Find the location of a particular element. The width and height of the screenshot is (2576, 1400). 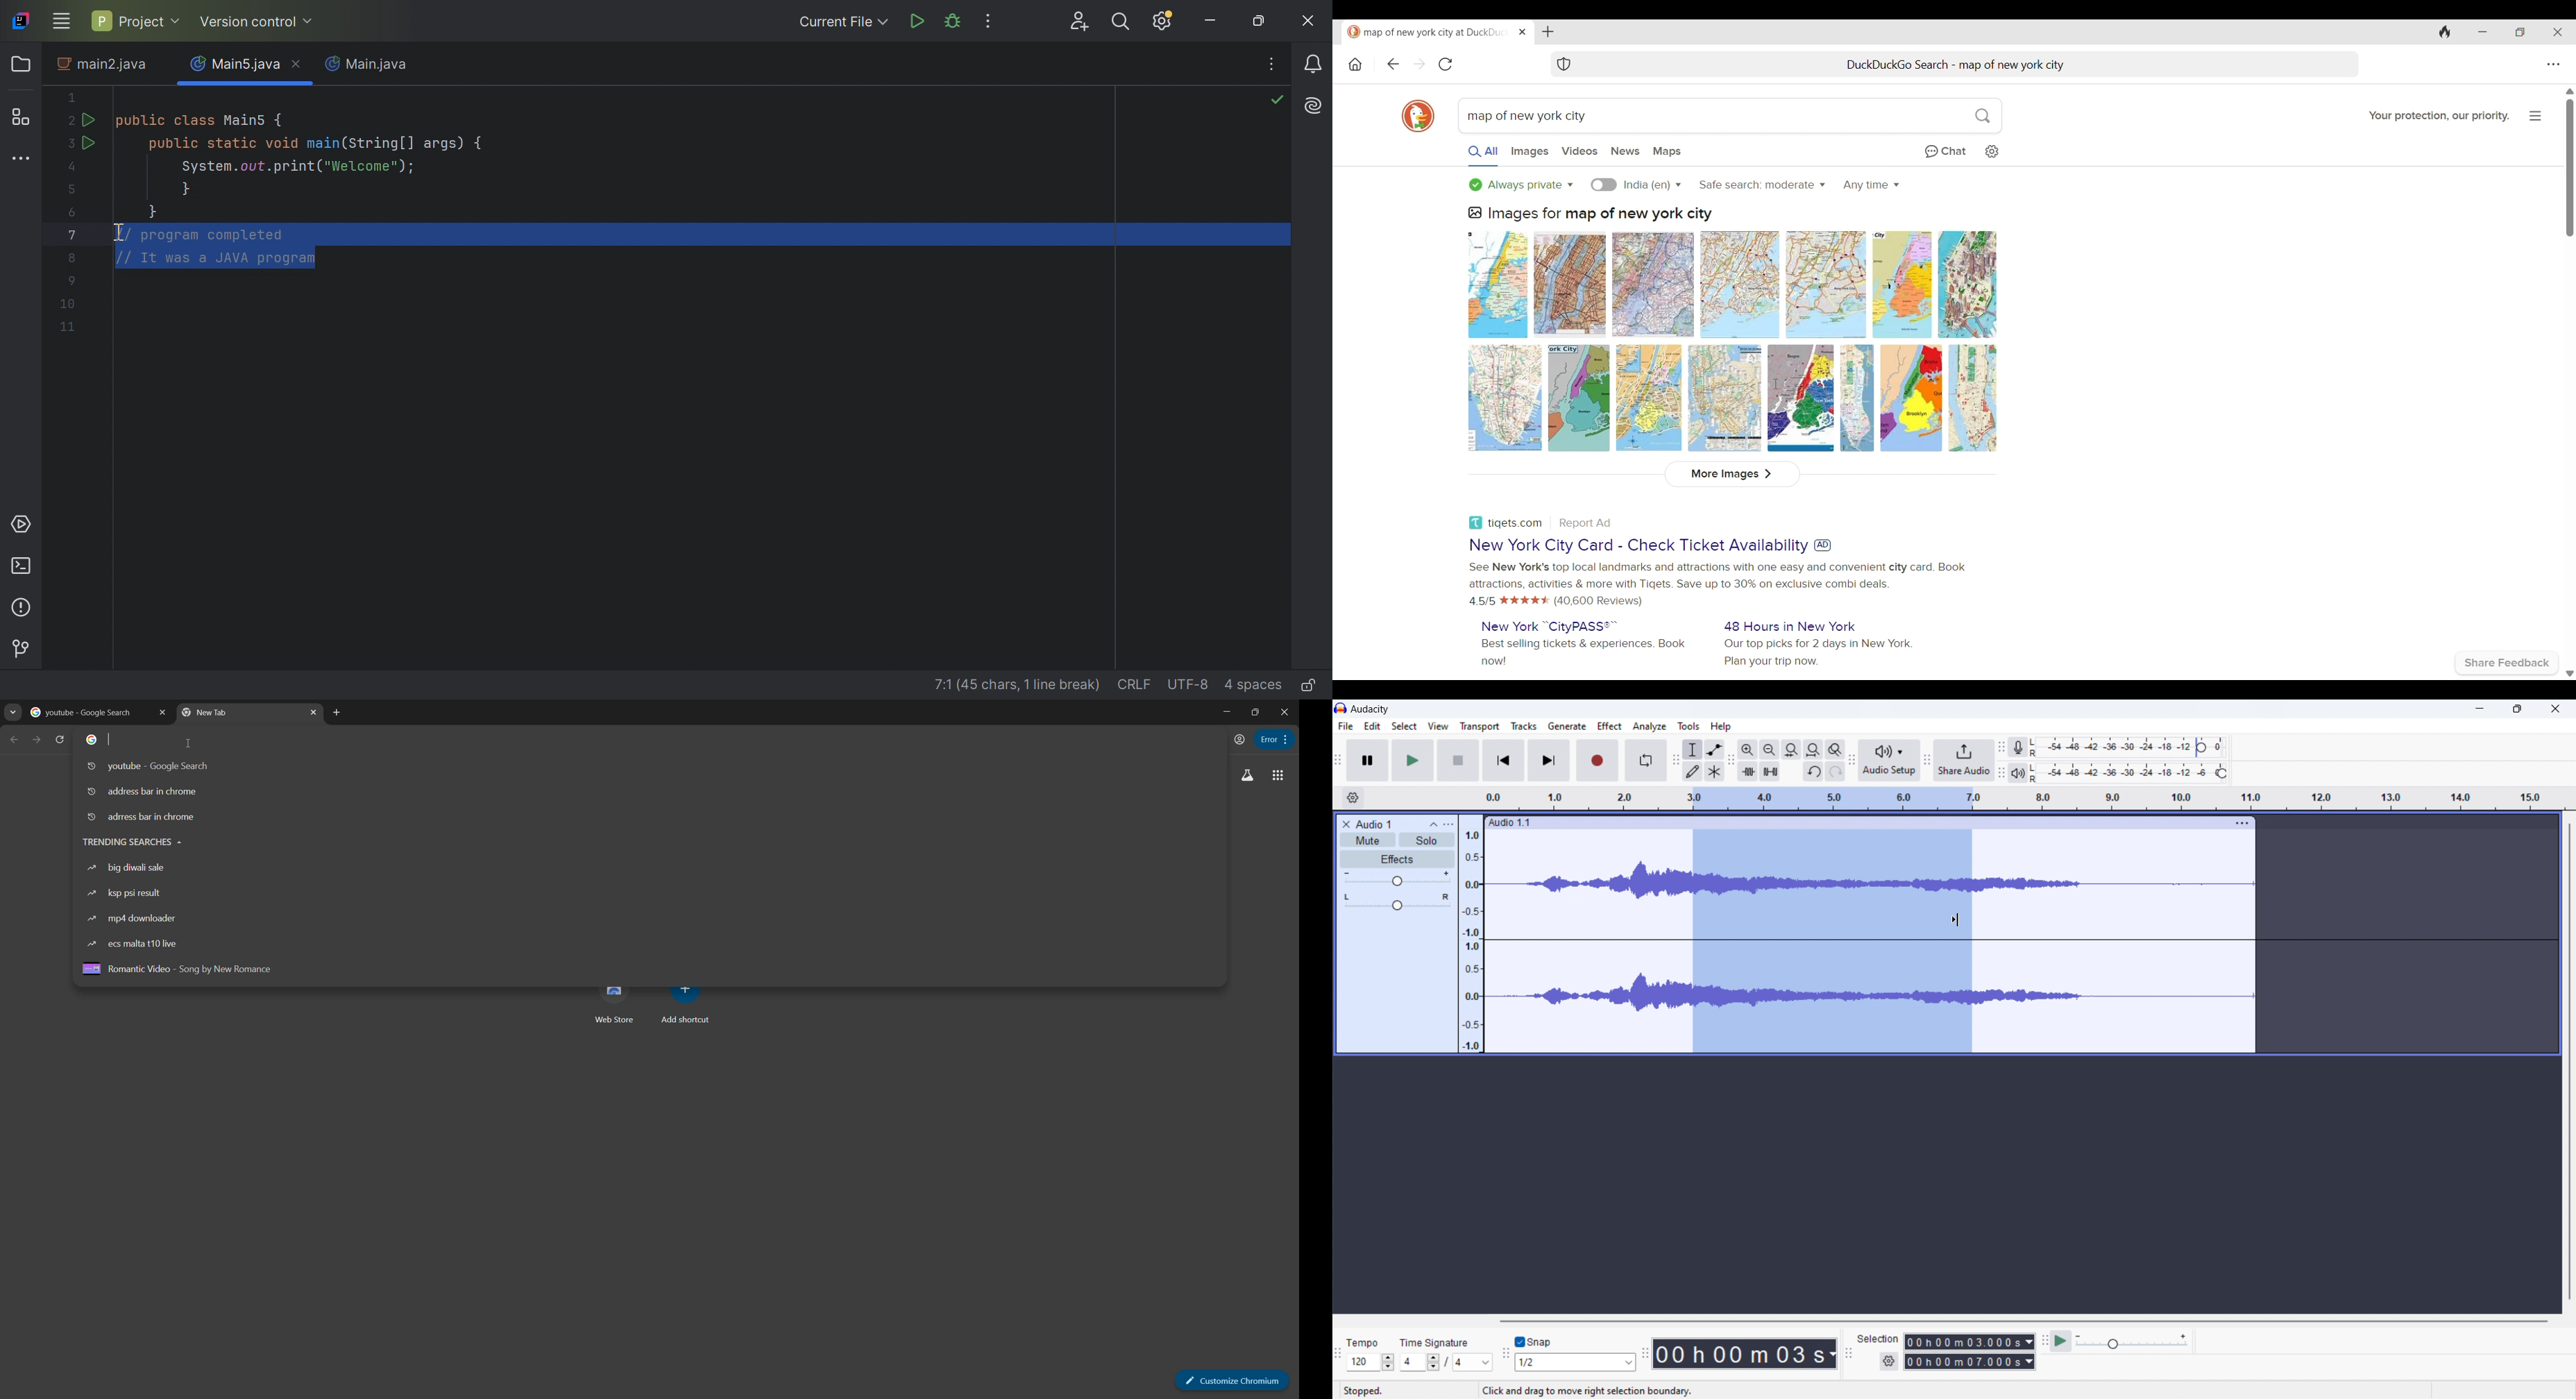

minimize is located at coordinates (2481, 709).